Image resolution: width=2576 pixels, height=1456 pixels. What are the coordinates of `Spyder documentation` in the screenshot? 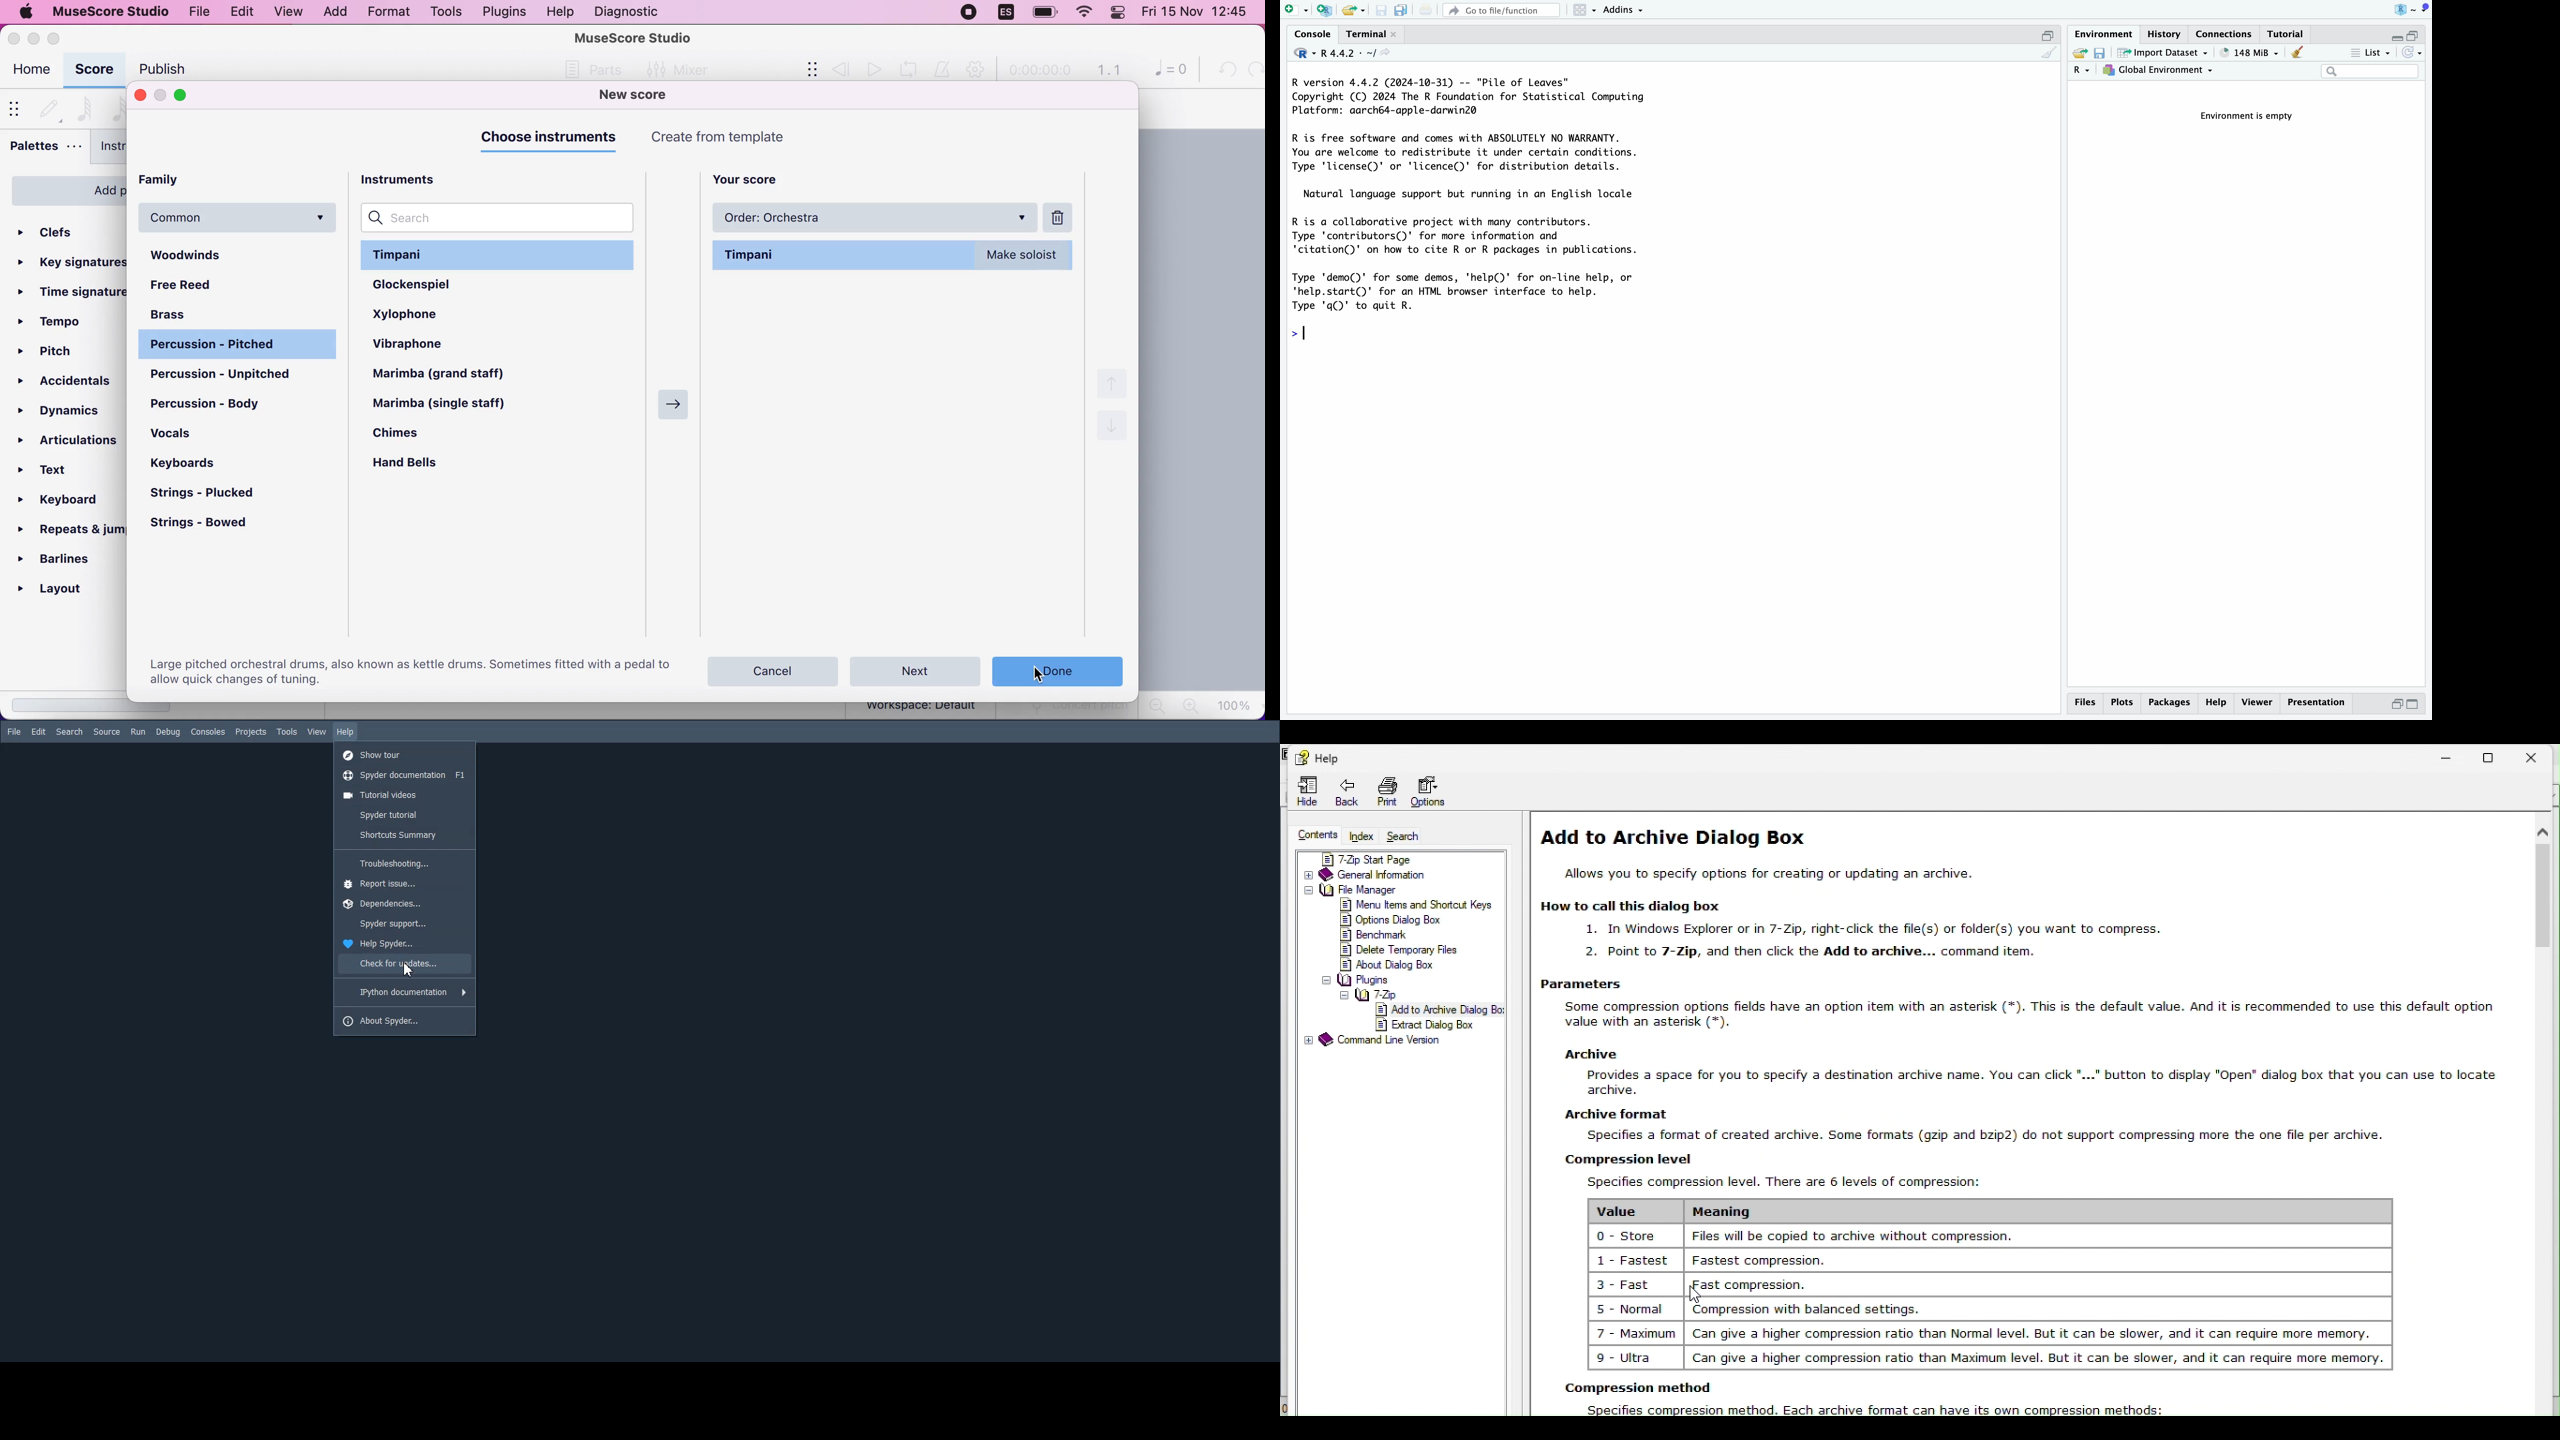 It's located at (405, 775).